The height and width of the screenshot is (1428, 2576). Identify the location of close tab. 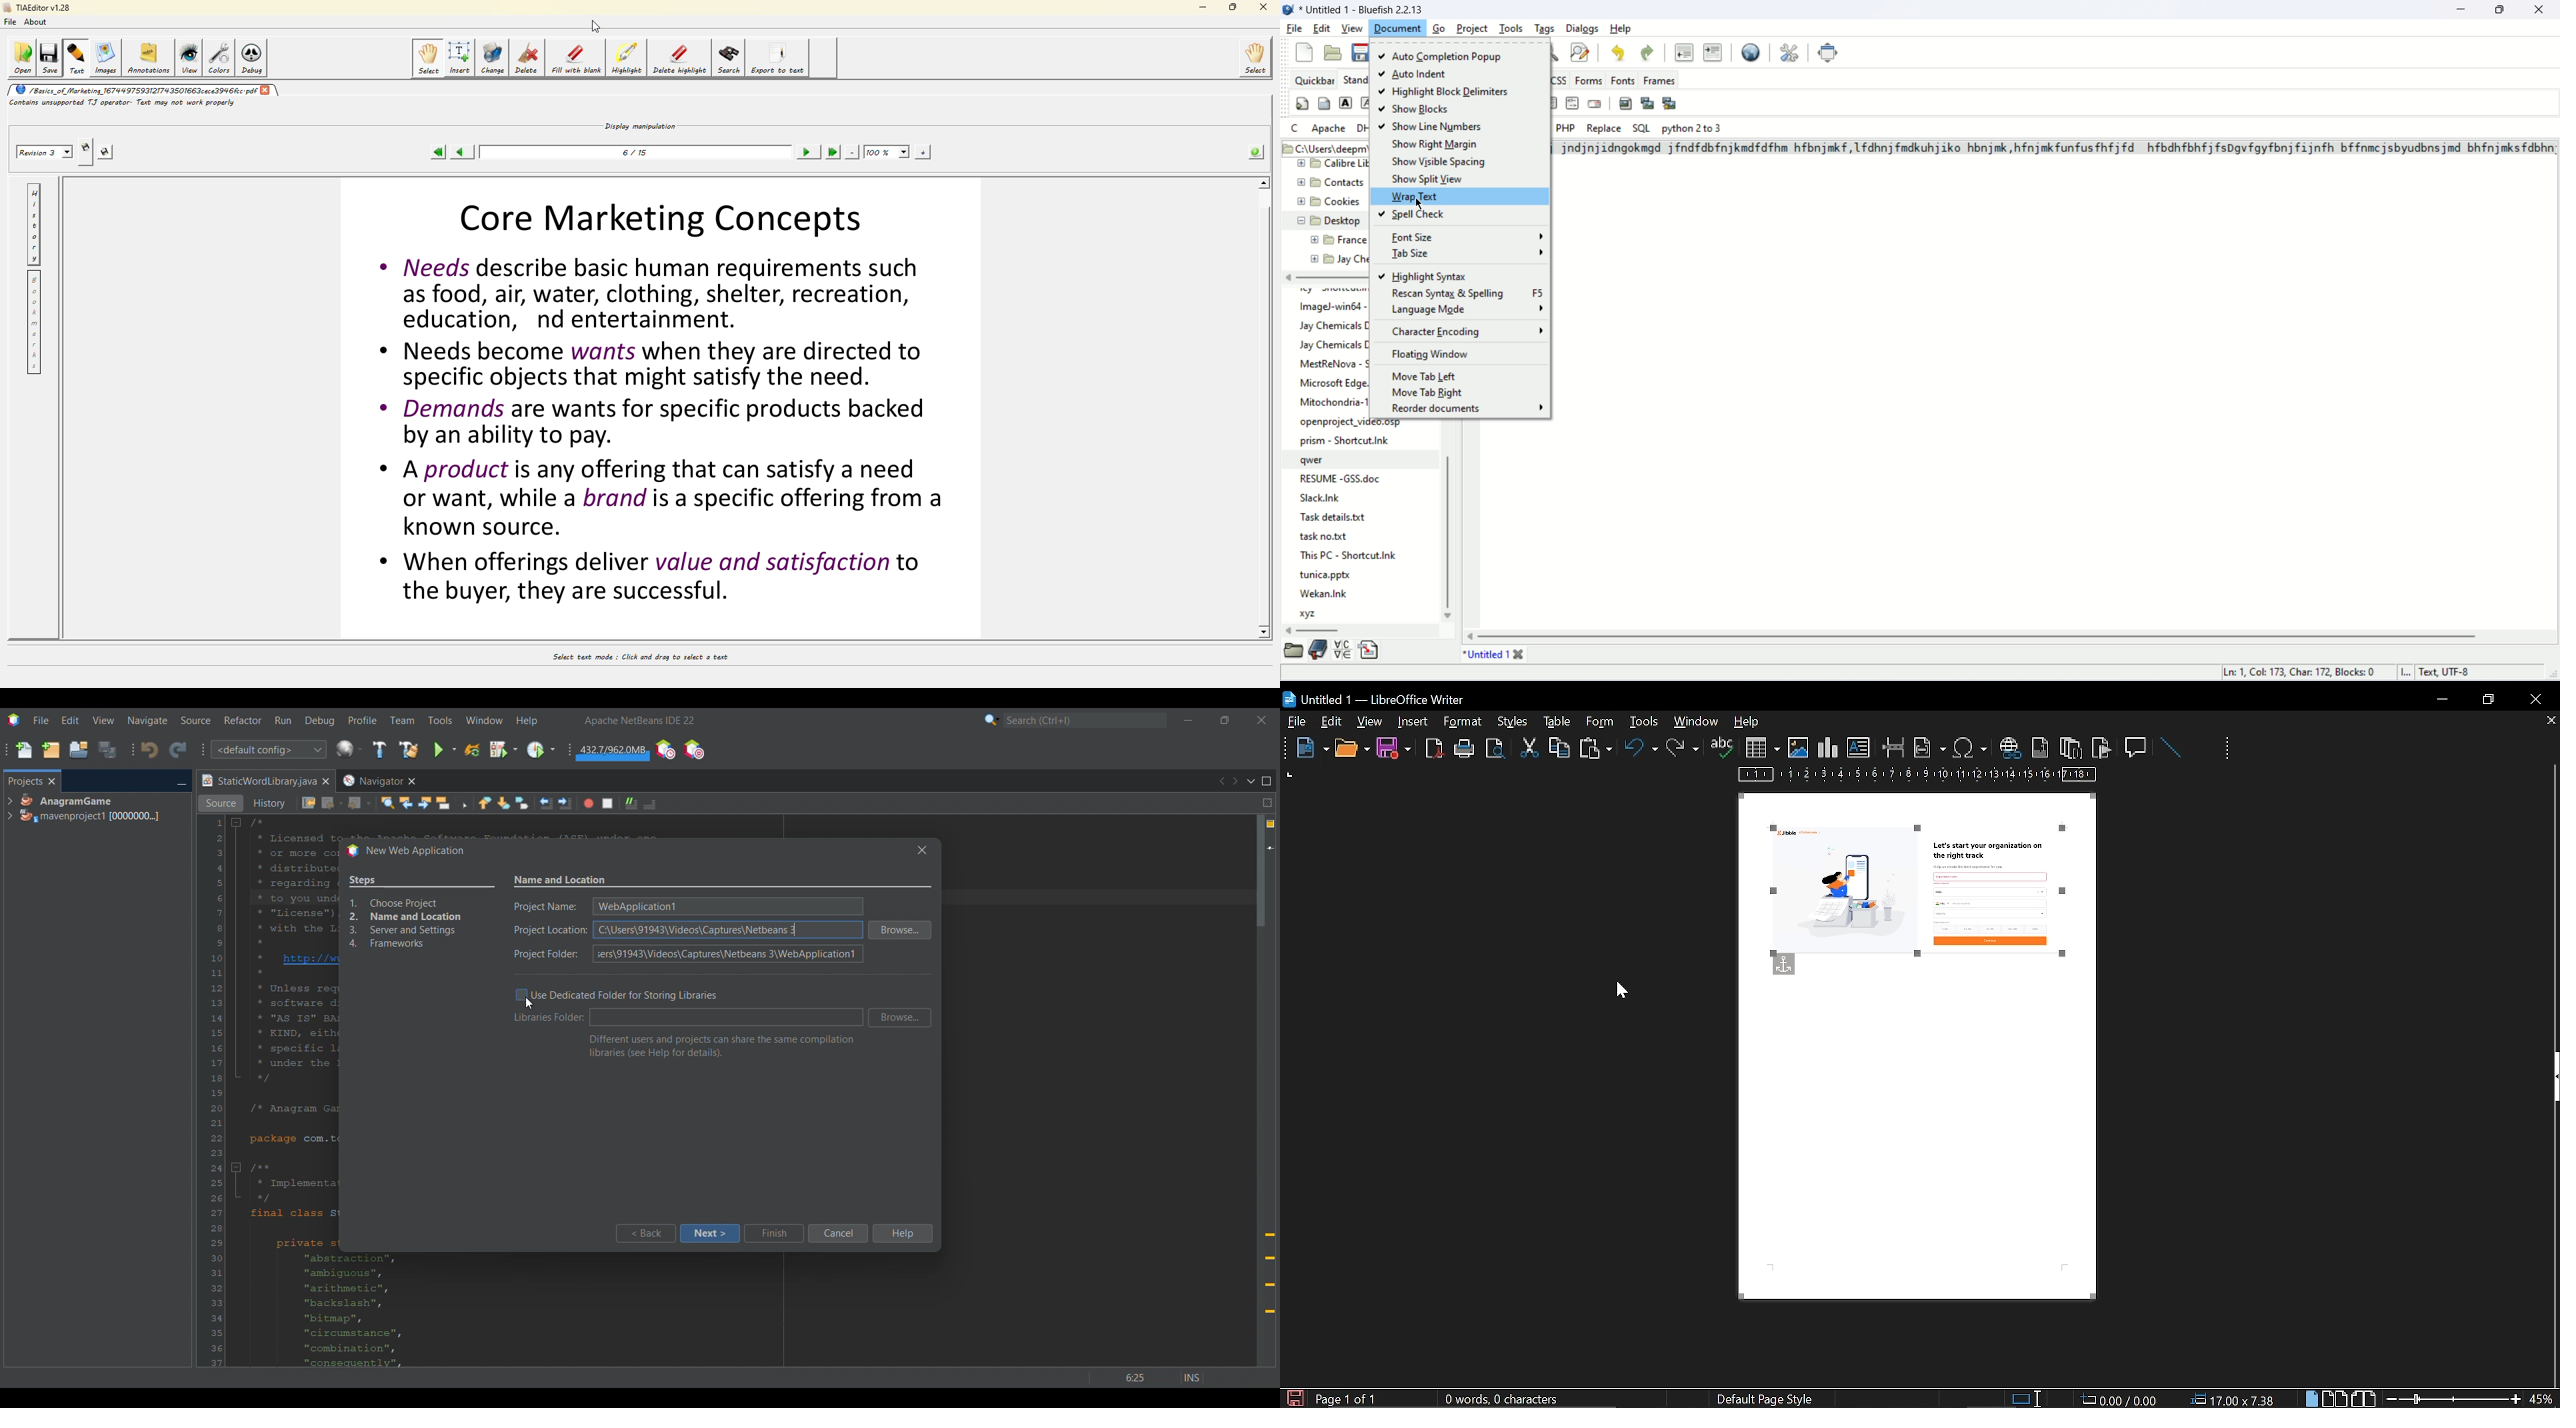
(2551, 722).